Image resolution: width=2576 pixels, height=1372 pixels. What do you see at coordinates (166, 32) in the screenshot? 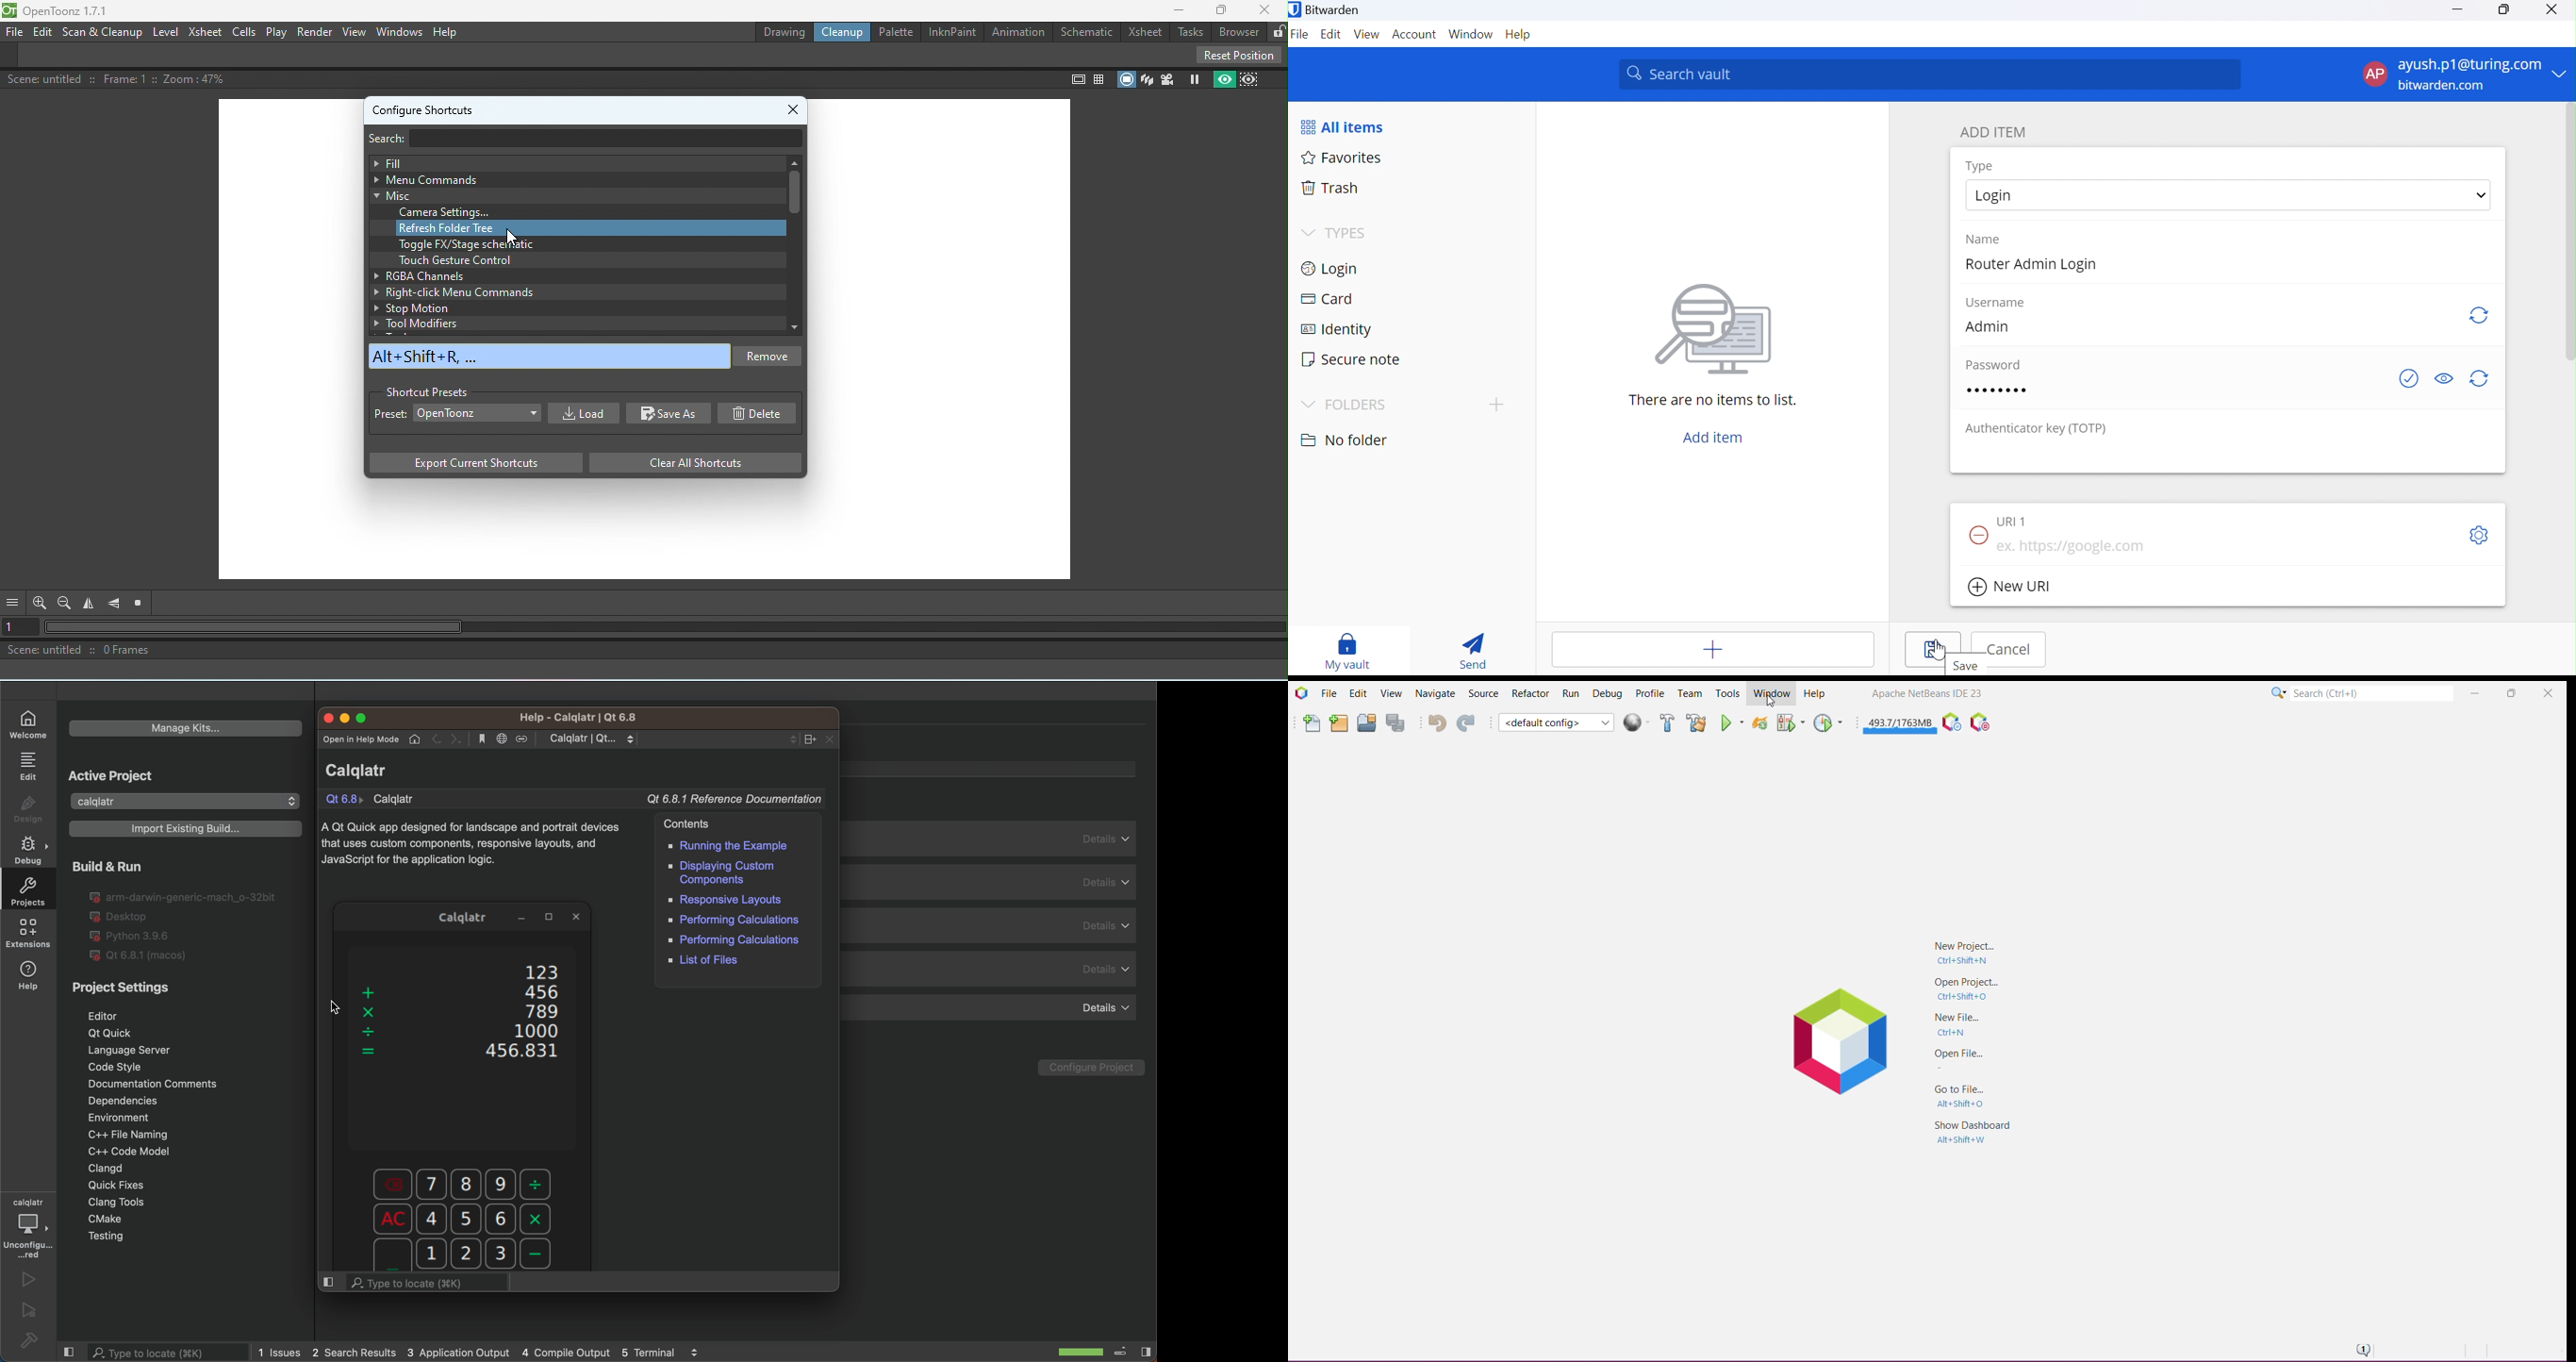
I see `Level` at bounding box center [166, 32].